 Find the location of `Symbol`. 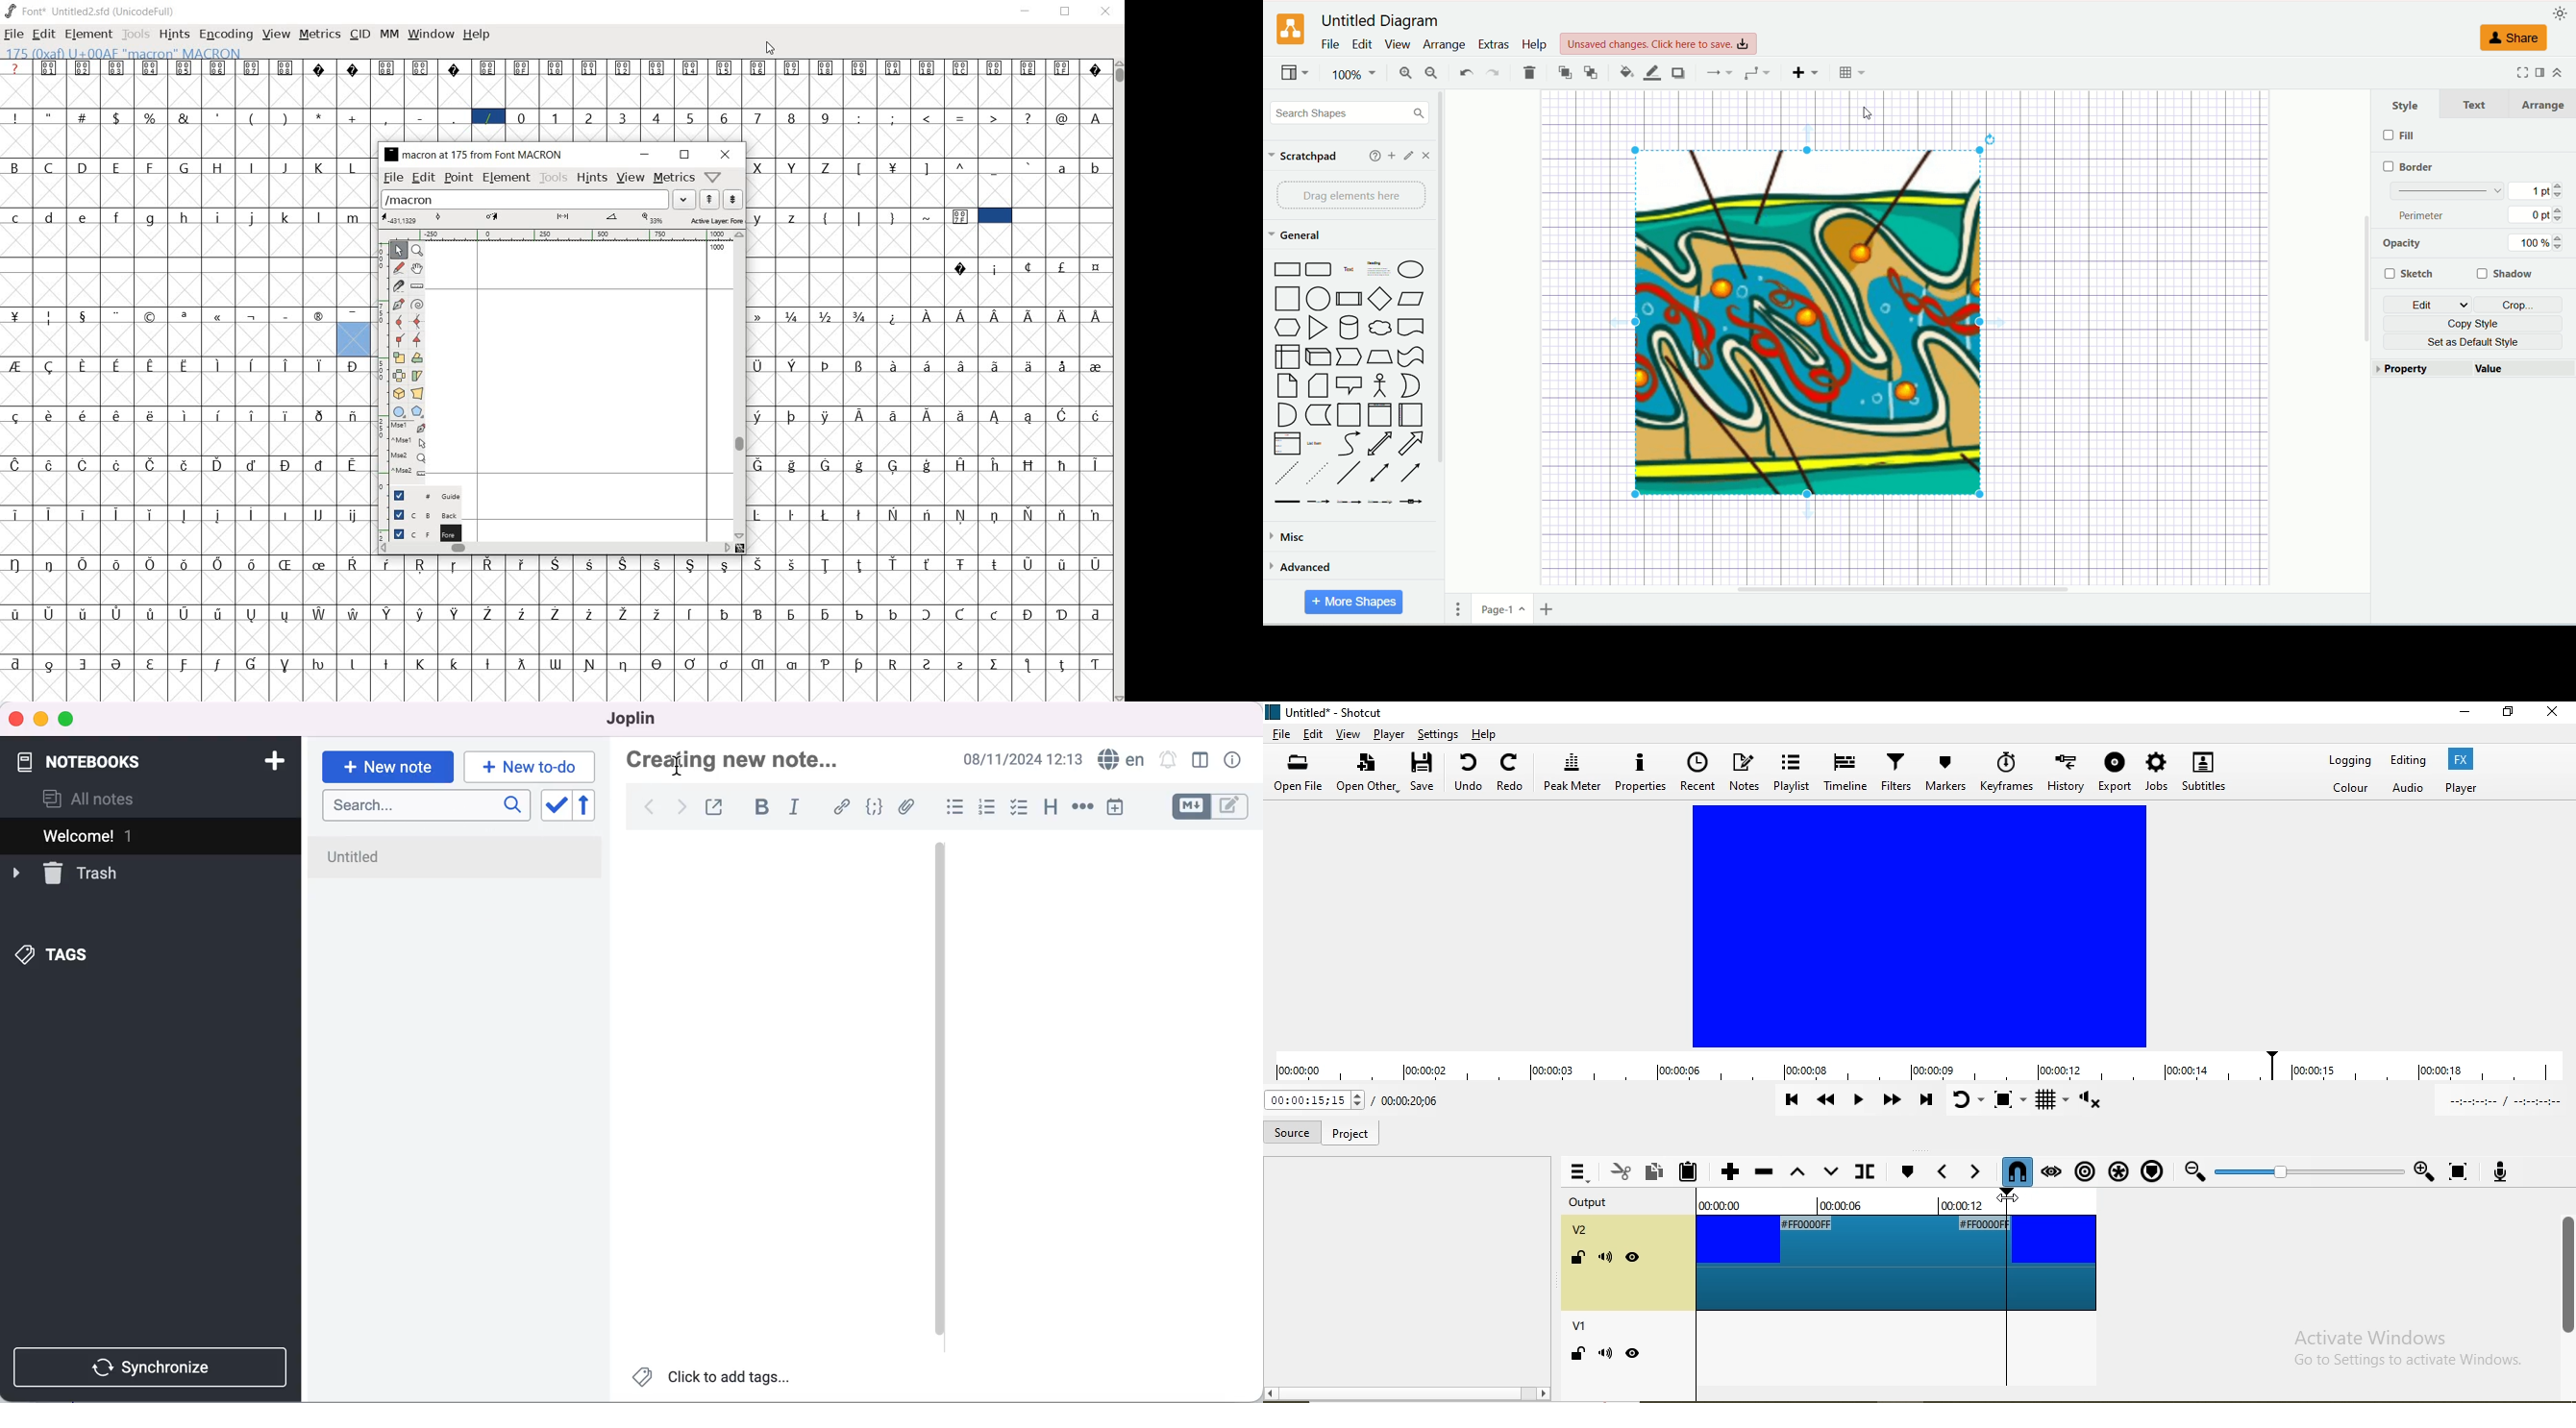

Symbol is located at coordinates (760, 68).